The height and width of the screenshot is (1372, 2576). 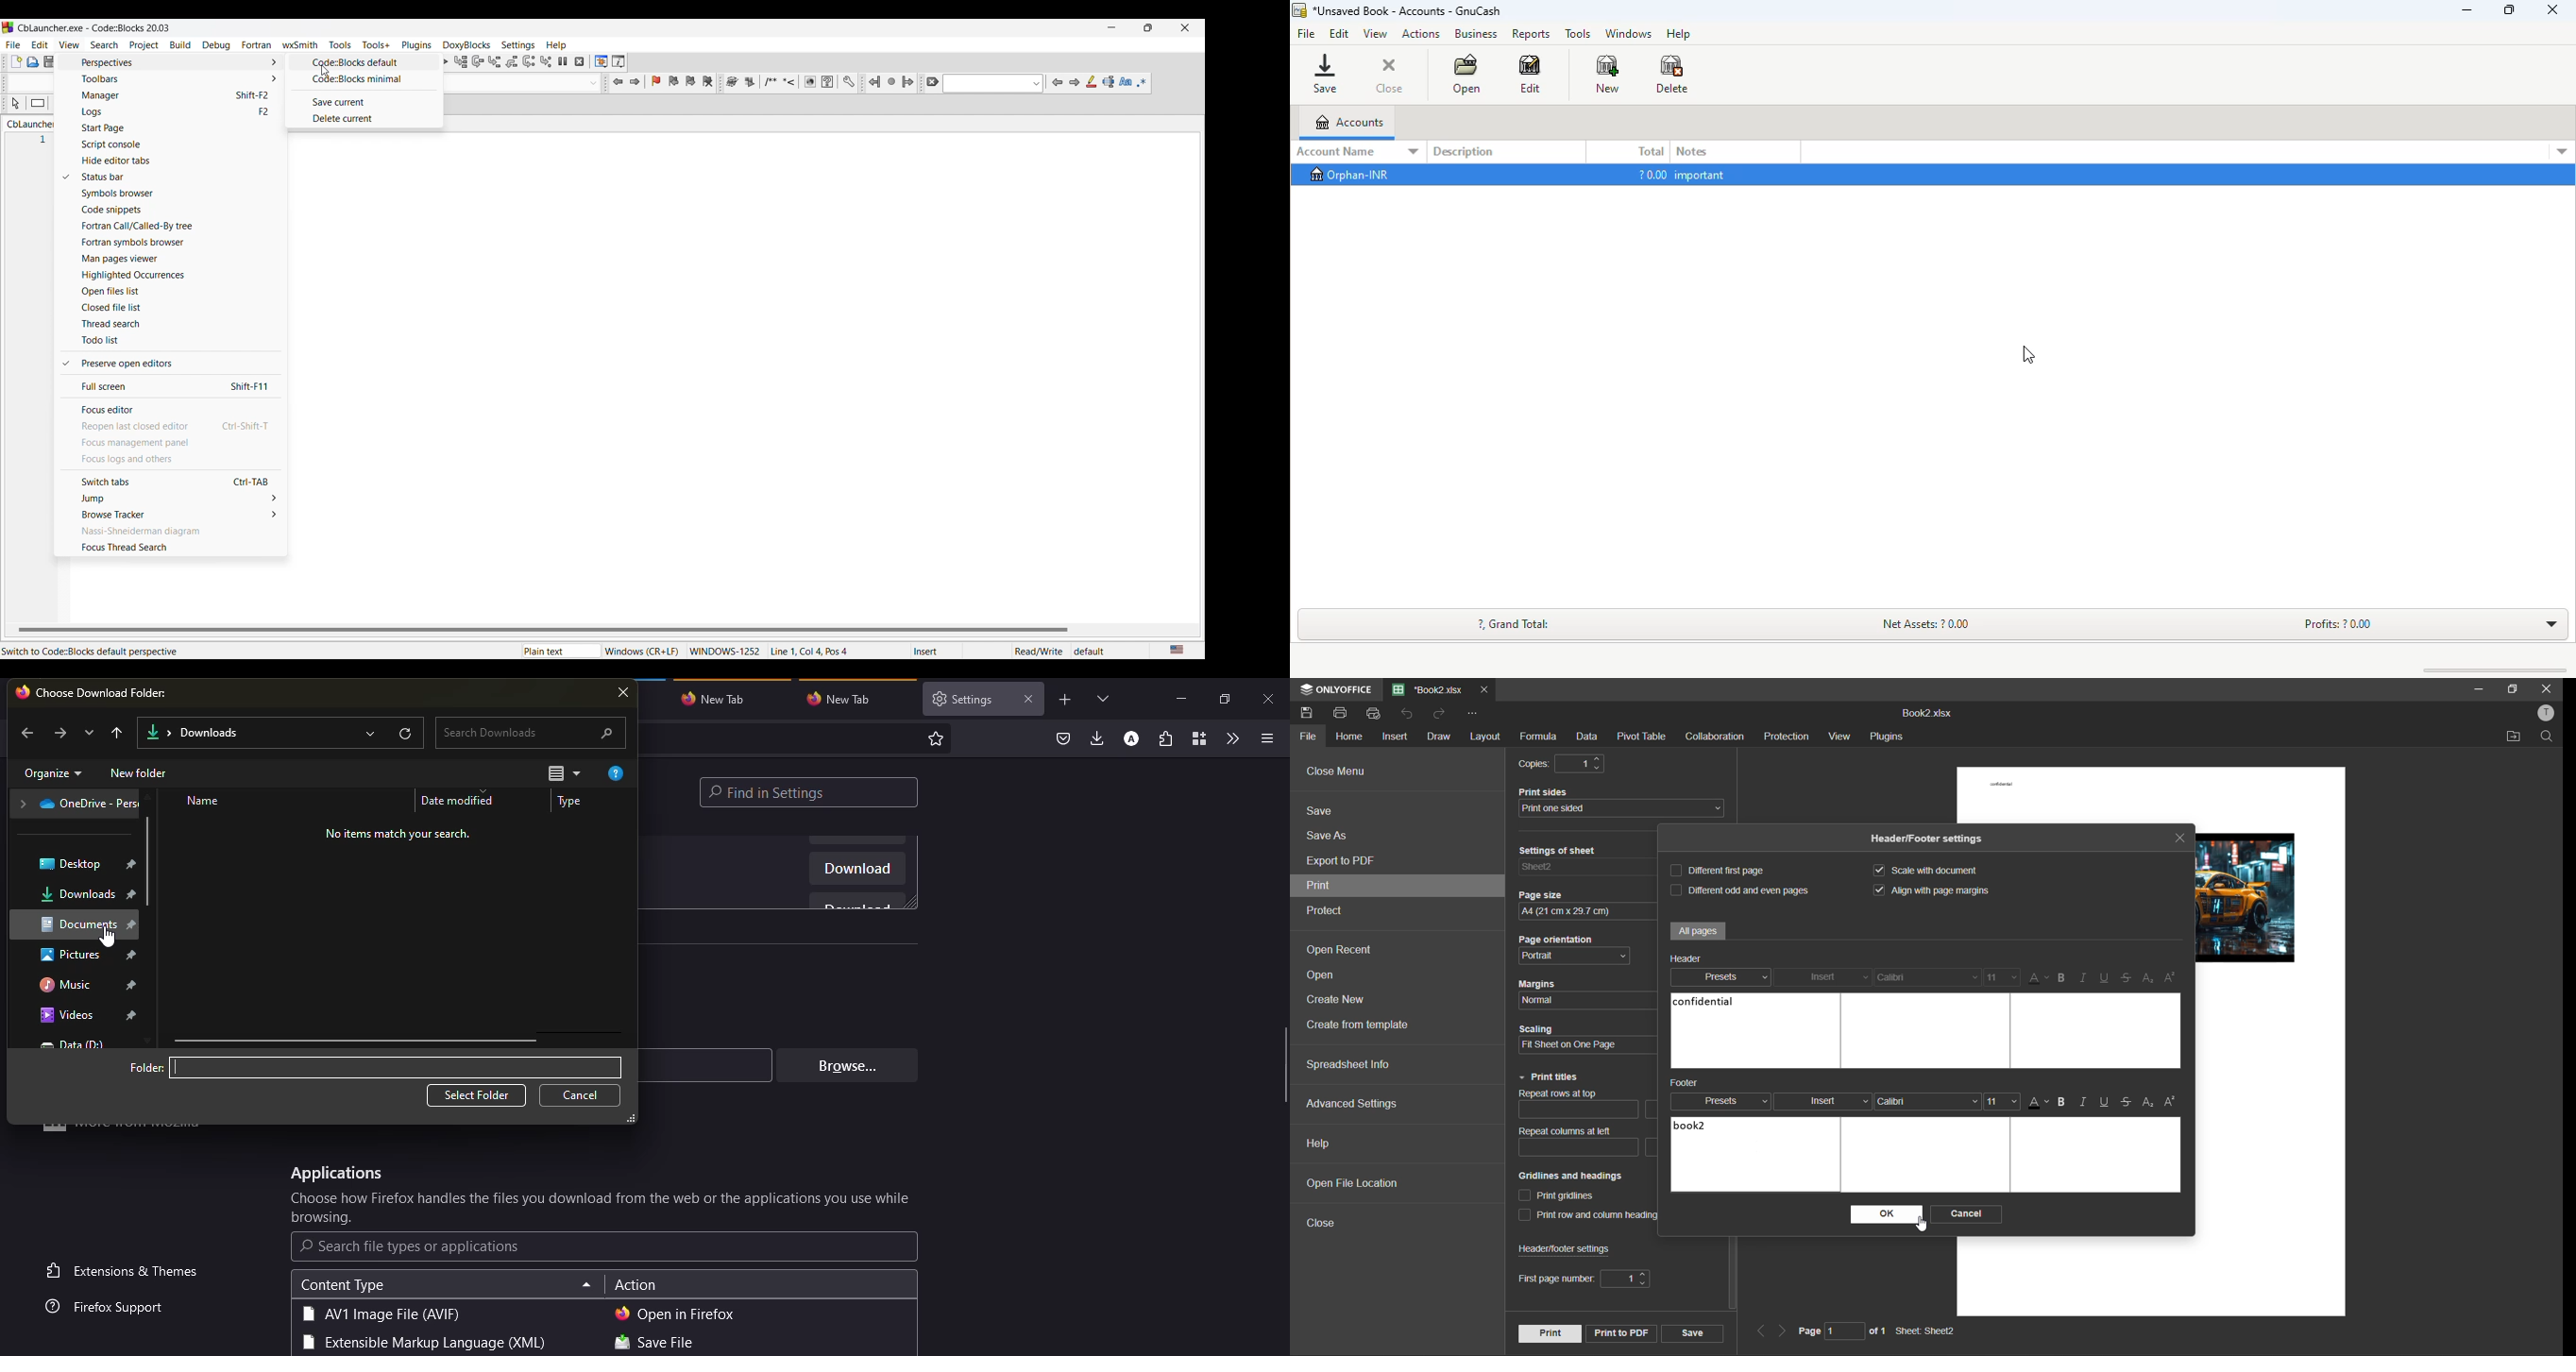 I want to click on superscript, so click(x=2174, y=979).